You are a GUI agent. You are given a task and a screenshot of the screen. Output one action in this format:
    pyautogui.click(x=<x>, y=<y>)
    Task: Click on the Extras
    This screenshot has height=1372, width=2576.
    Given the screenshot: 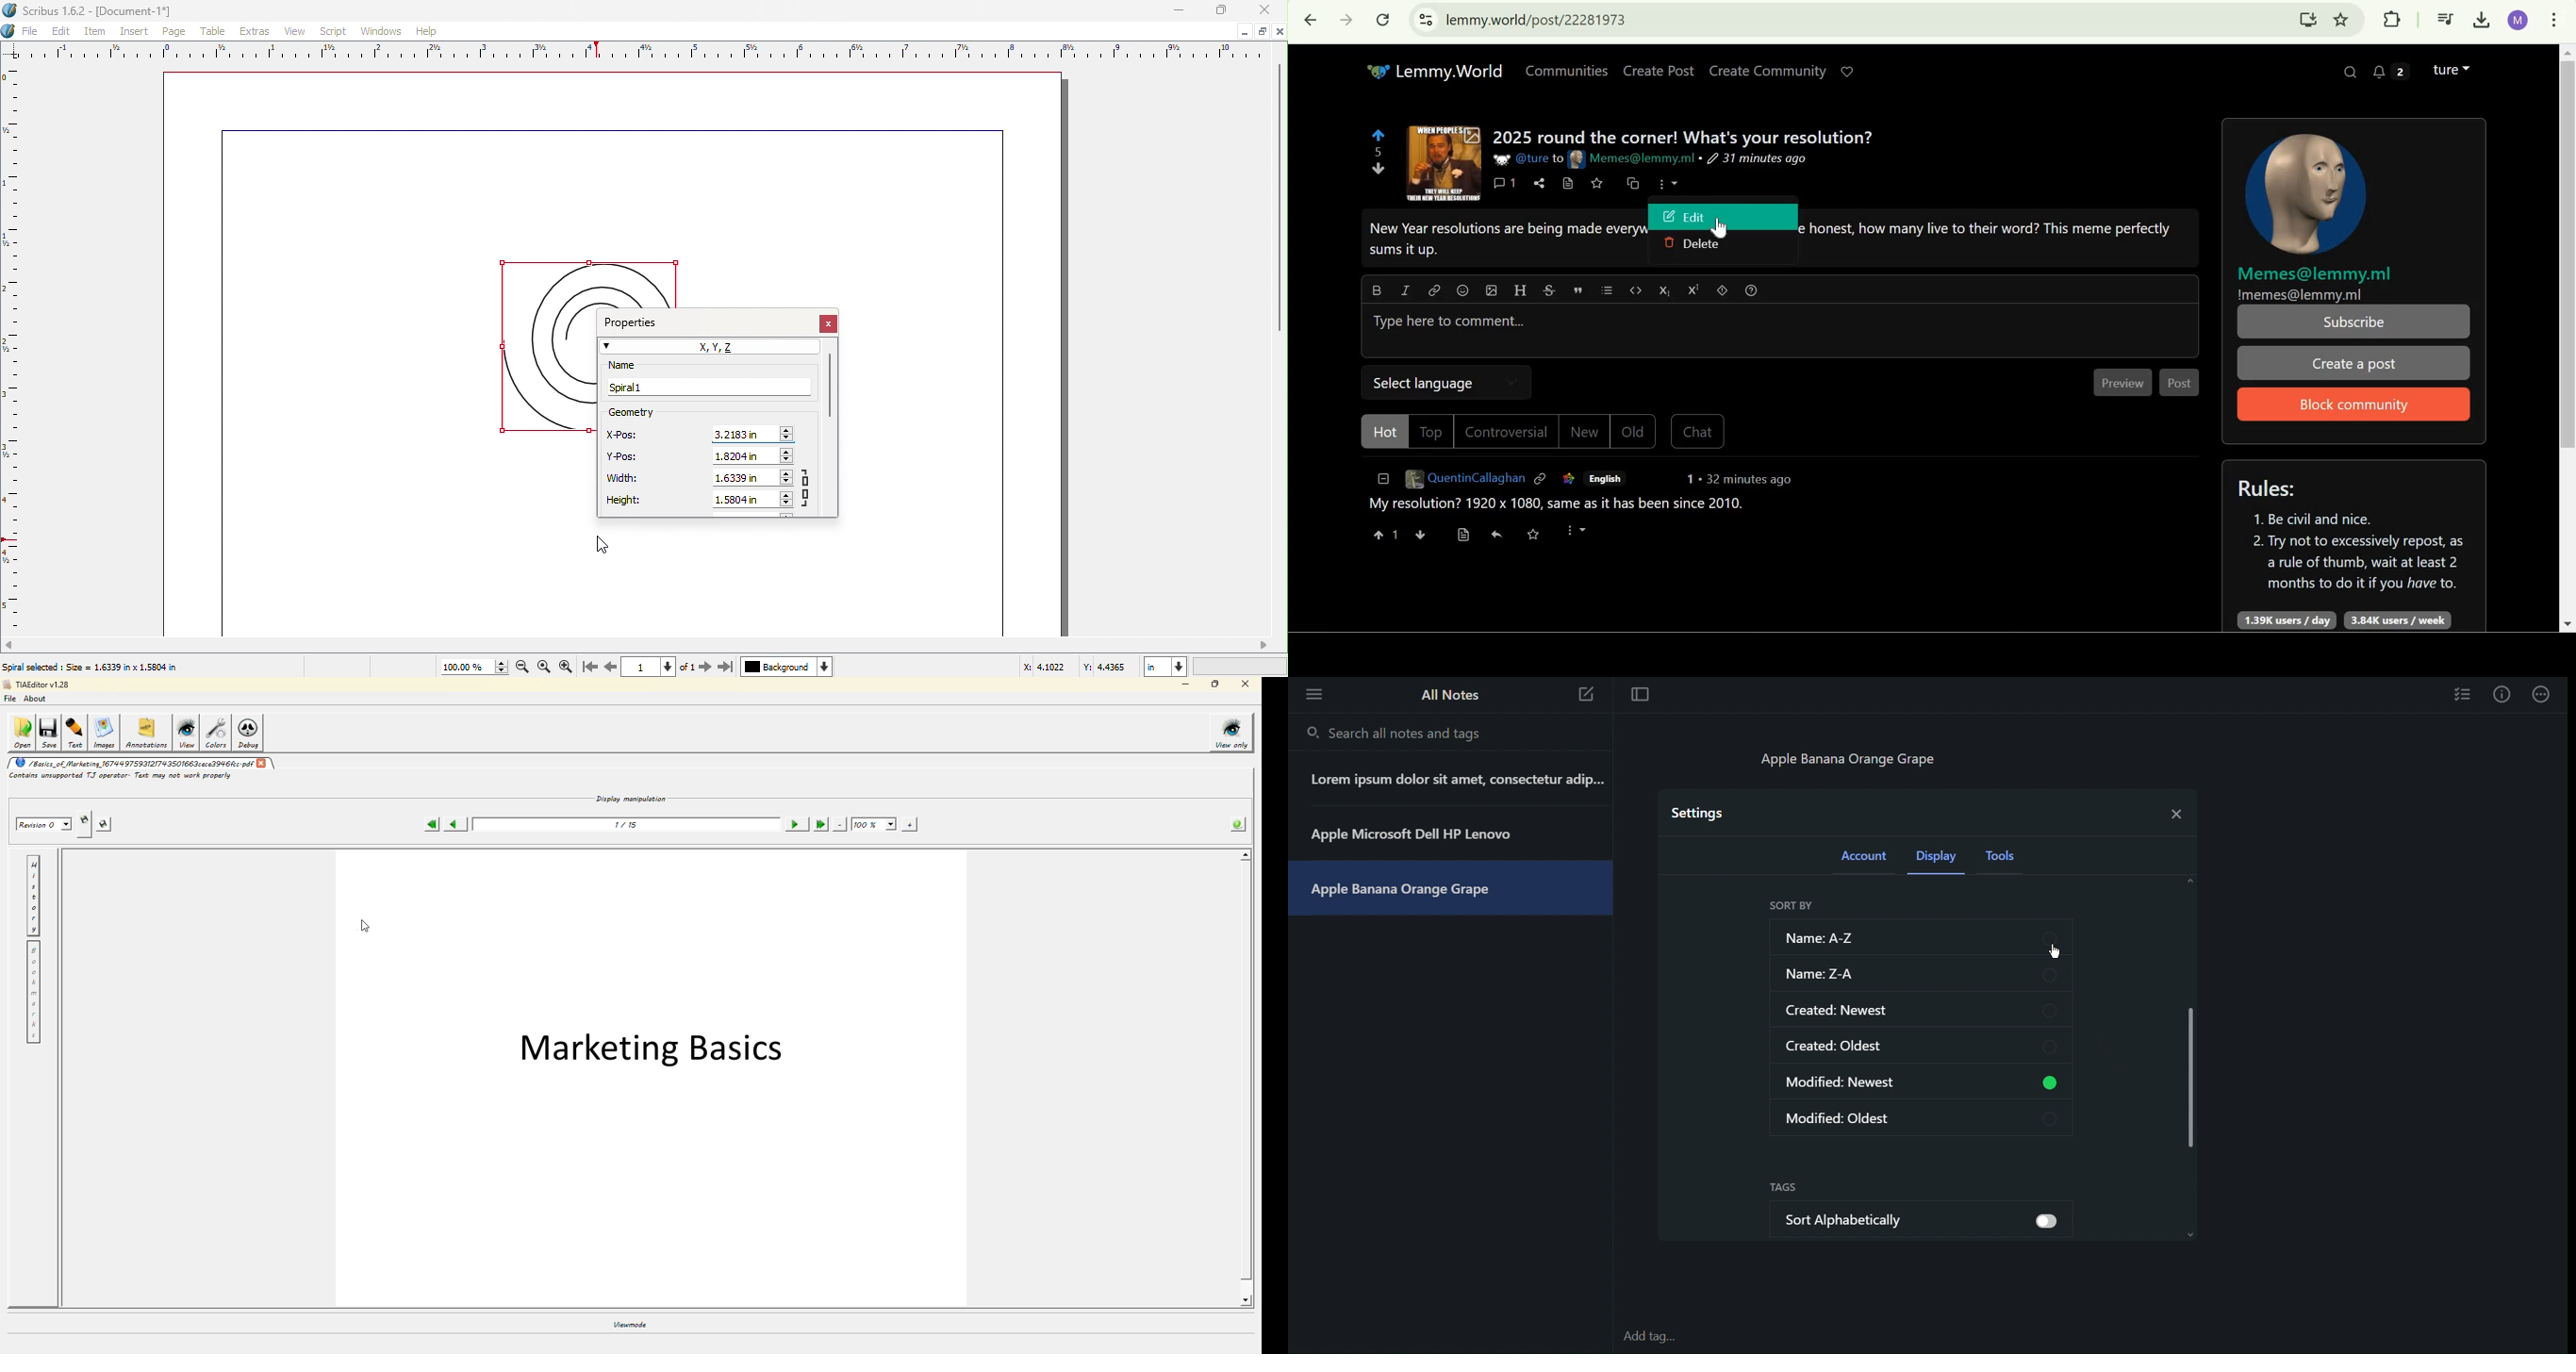 What is the action you would take?
    pyautogui.click(x=256, y=32)
    